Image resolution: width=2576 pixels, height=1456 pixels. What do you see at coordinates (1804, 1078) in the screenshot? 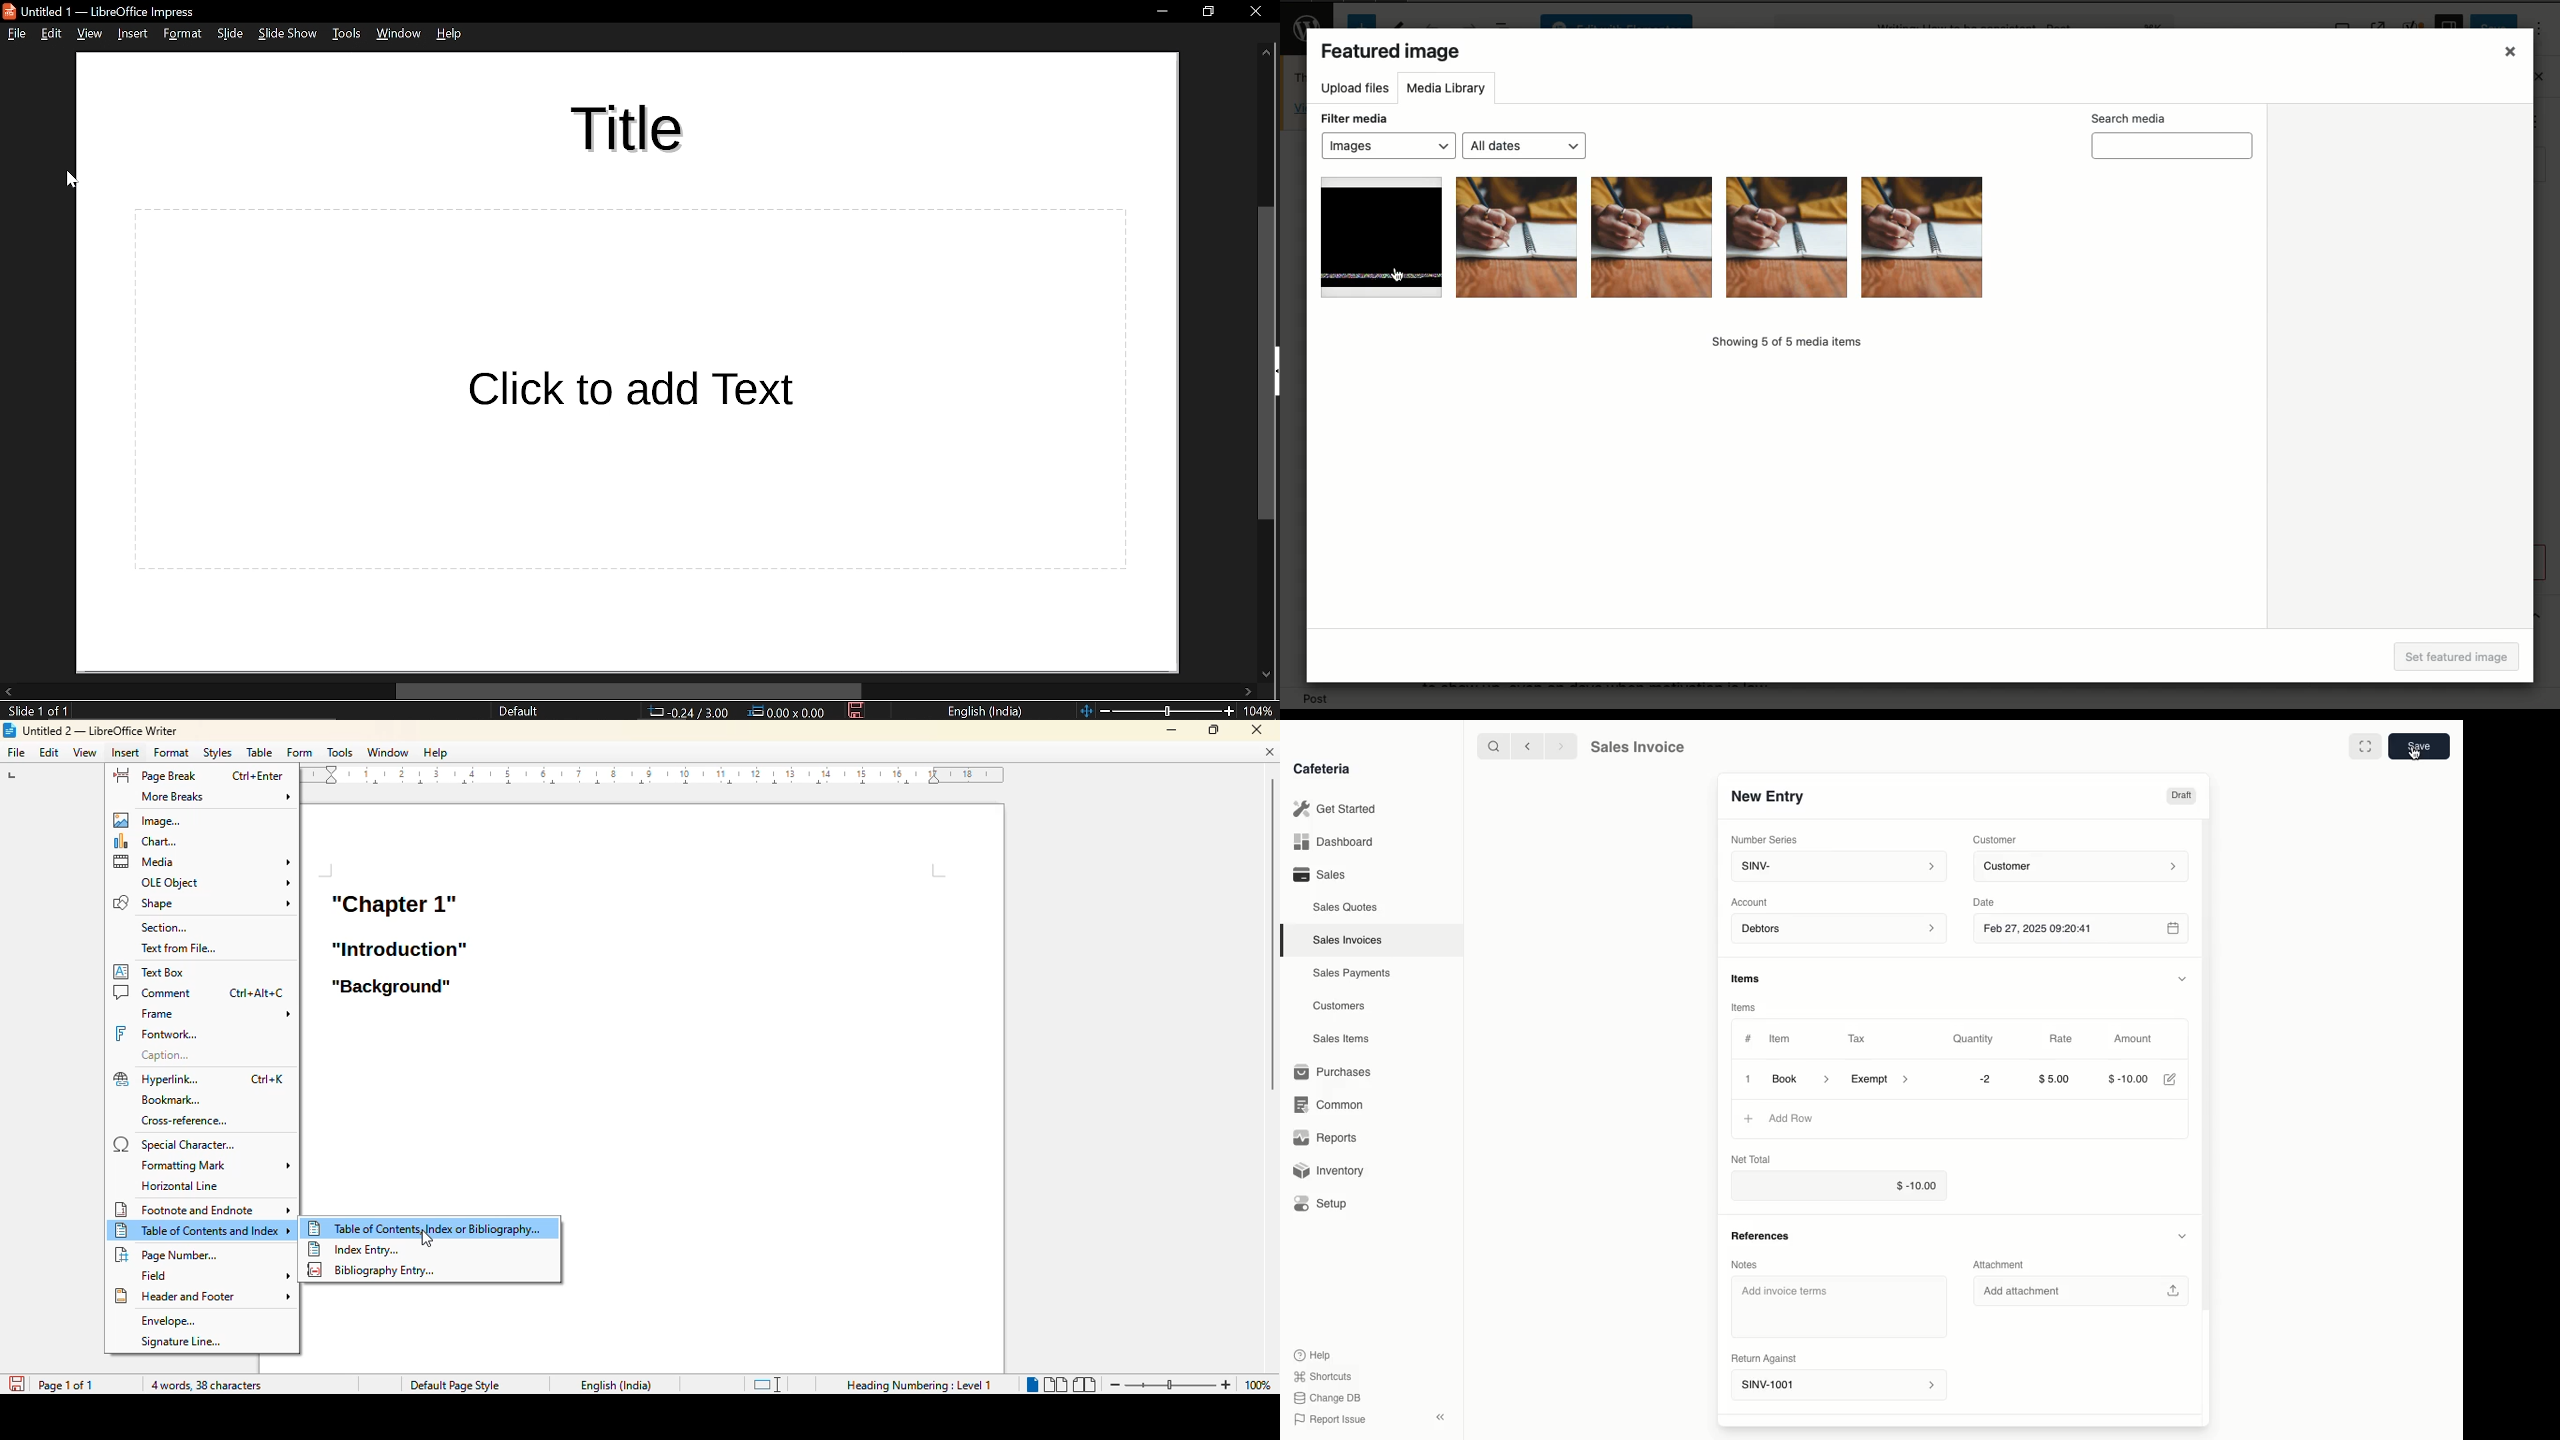
I see `Book >` at bounding box center [1804, 1078].